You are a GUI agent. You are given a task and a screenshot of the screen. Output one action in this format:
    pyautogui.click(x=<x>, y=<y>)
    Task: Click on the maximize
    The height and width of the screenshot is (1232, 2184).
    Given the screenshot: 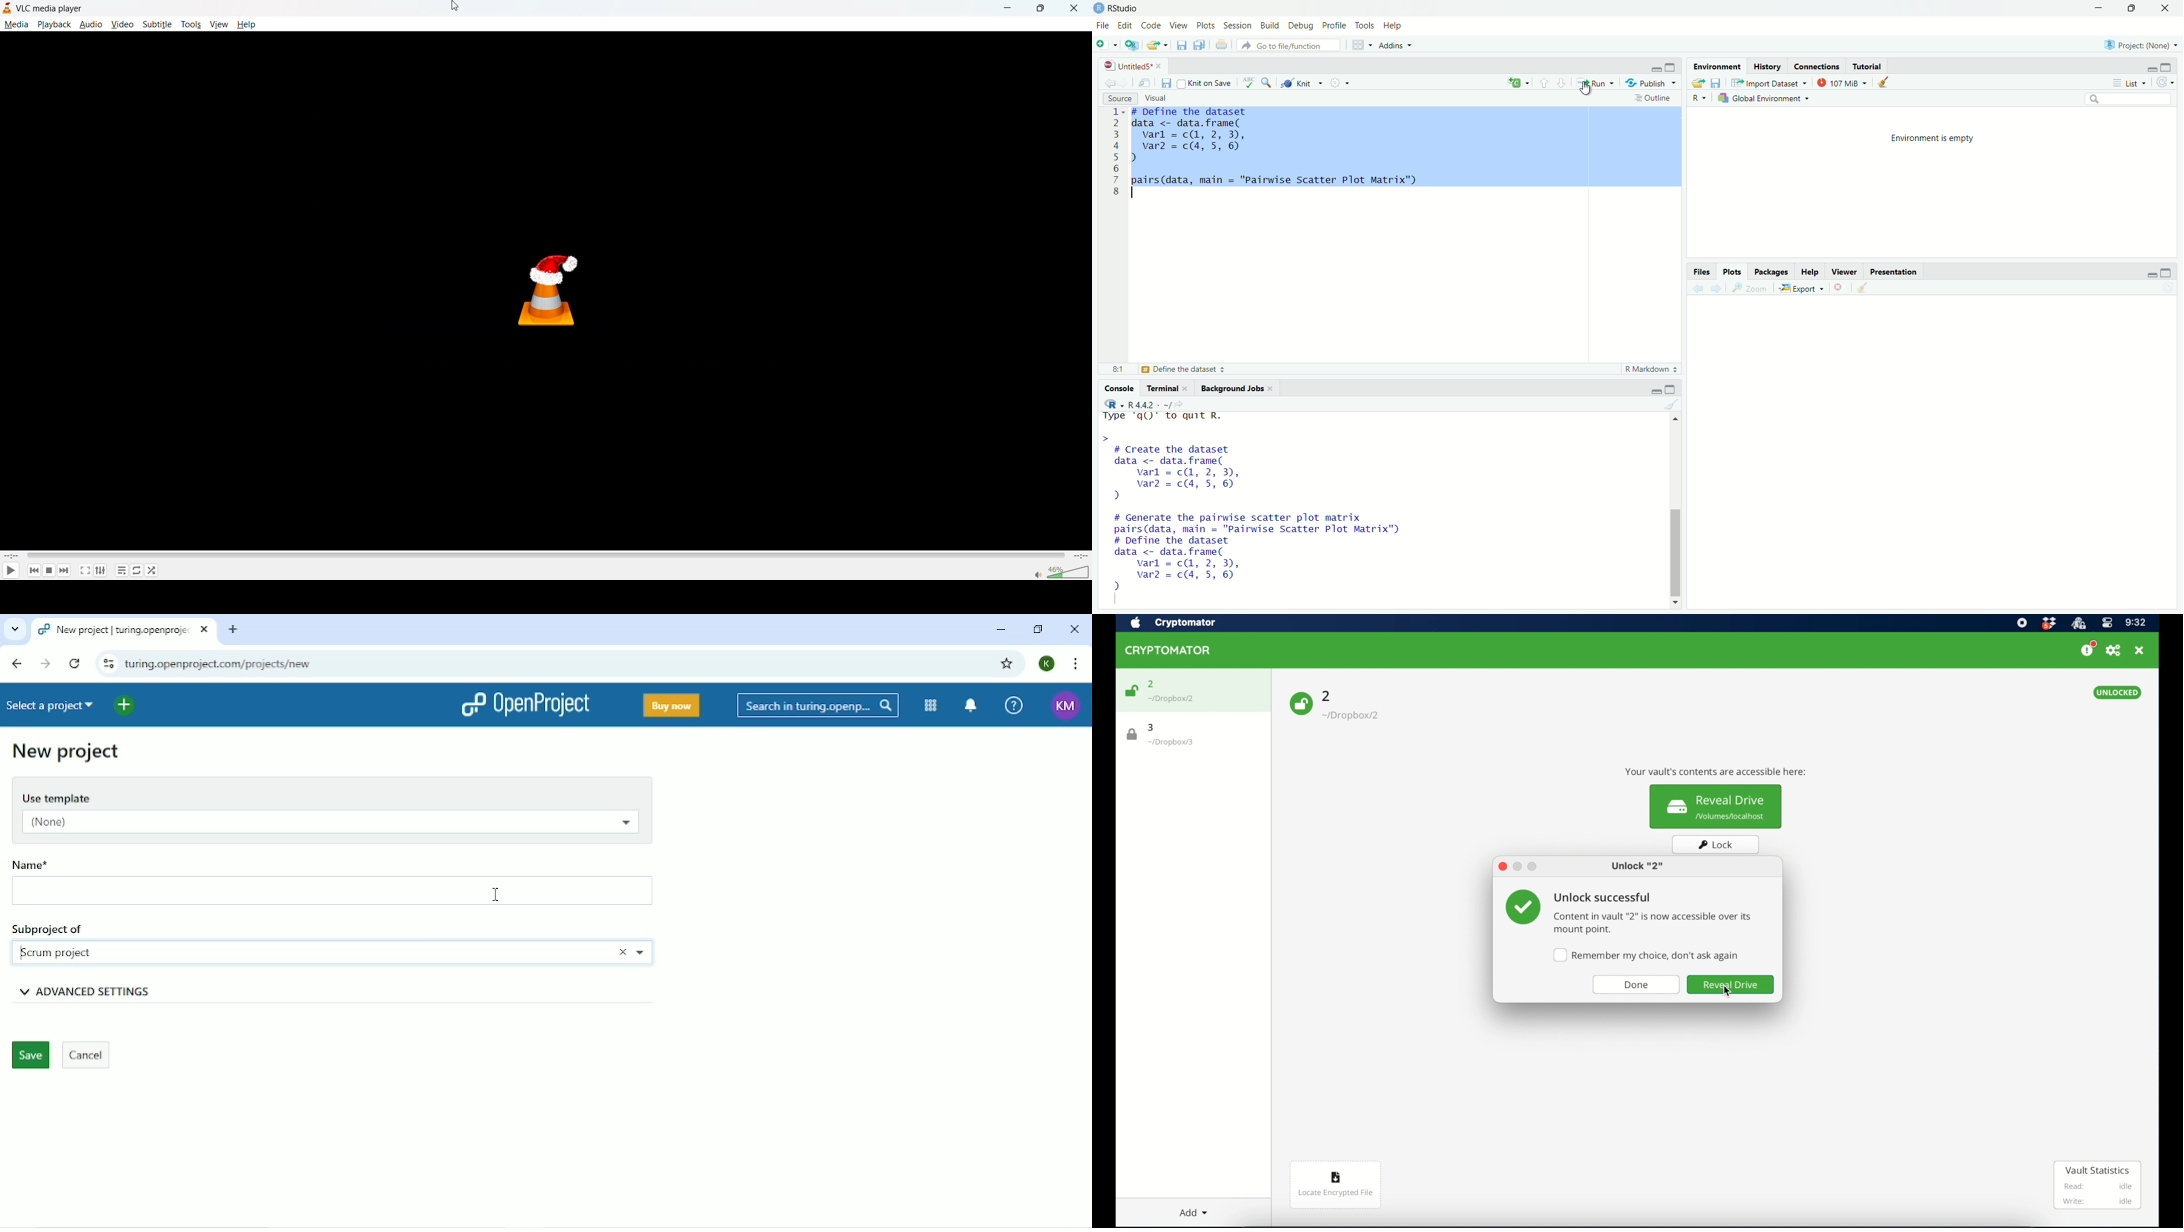 What is the action you would take?
    pyautogui.click(x=1533, y=866)
    